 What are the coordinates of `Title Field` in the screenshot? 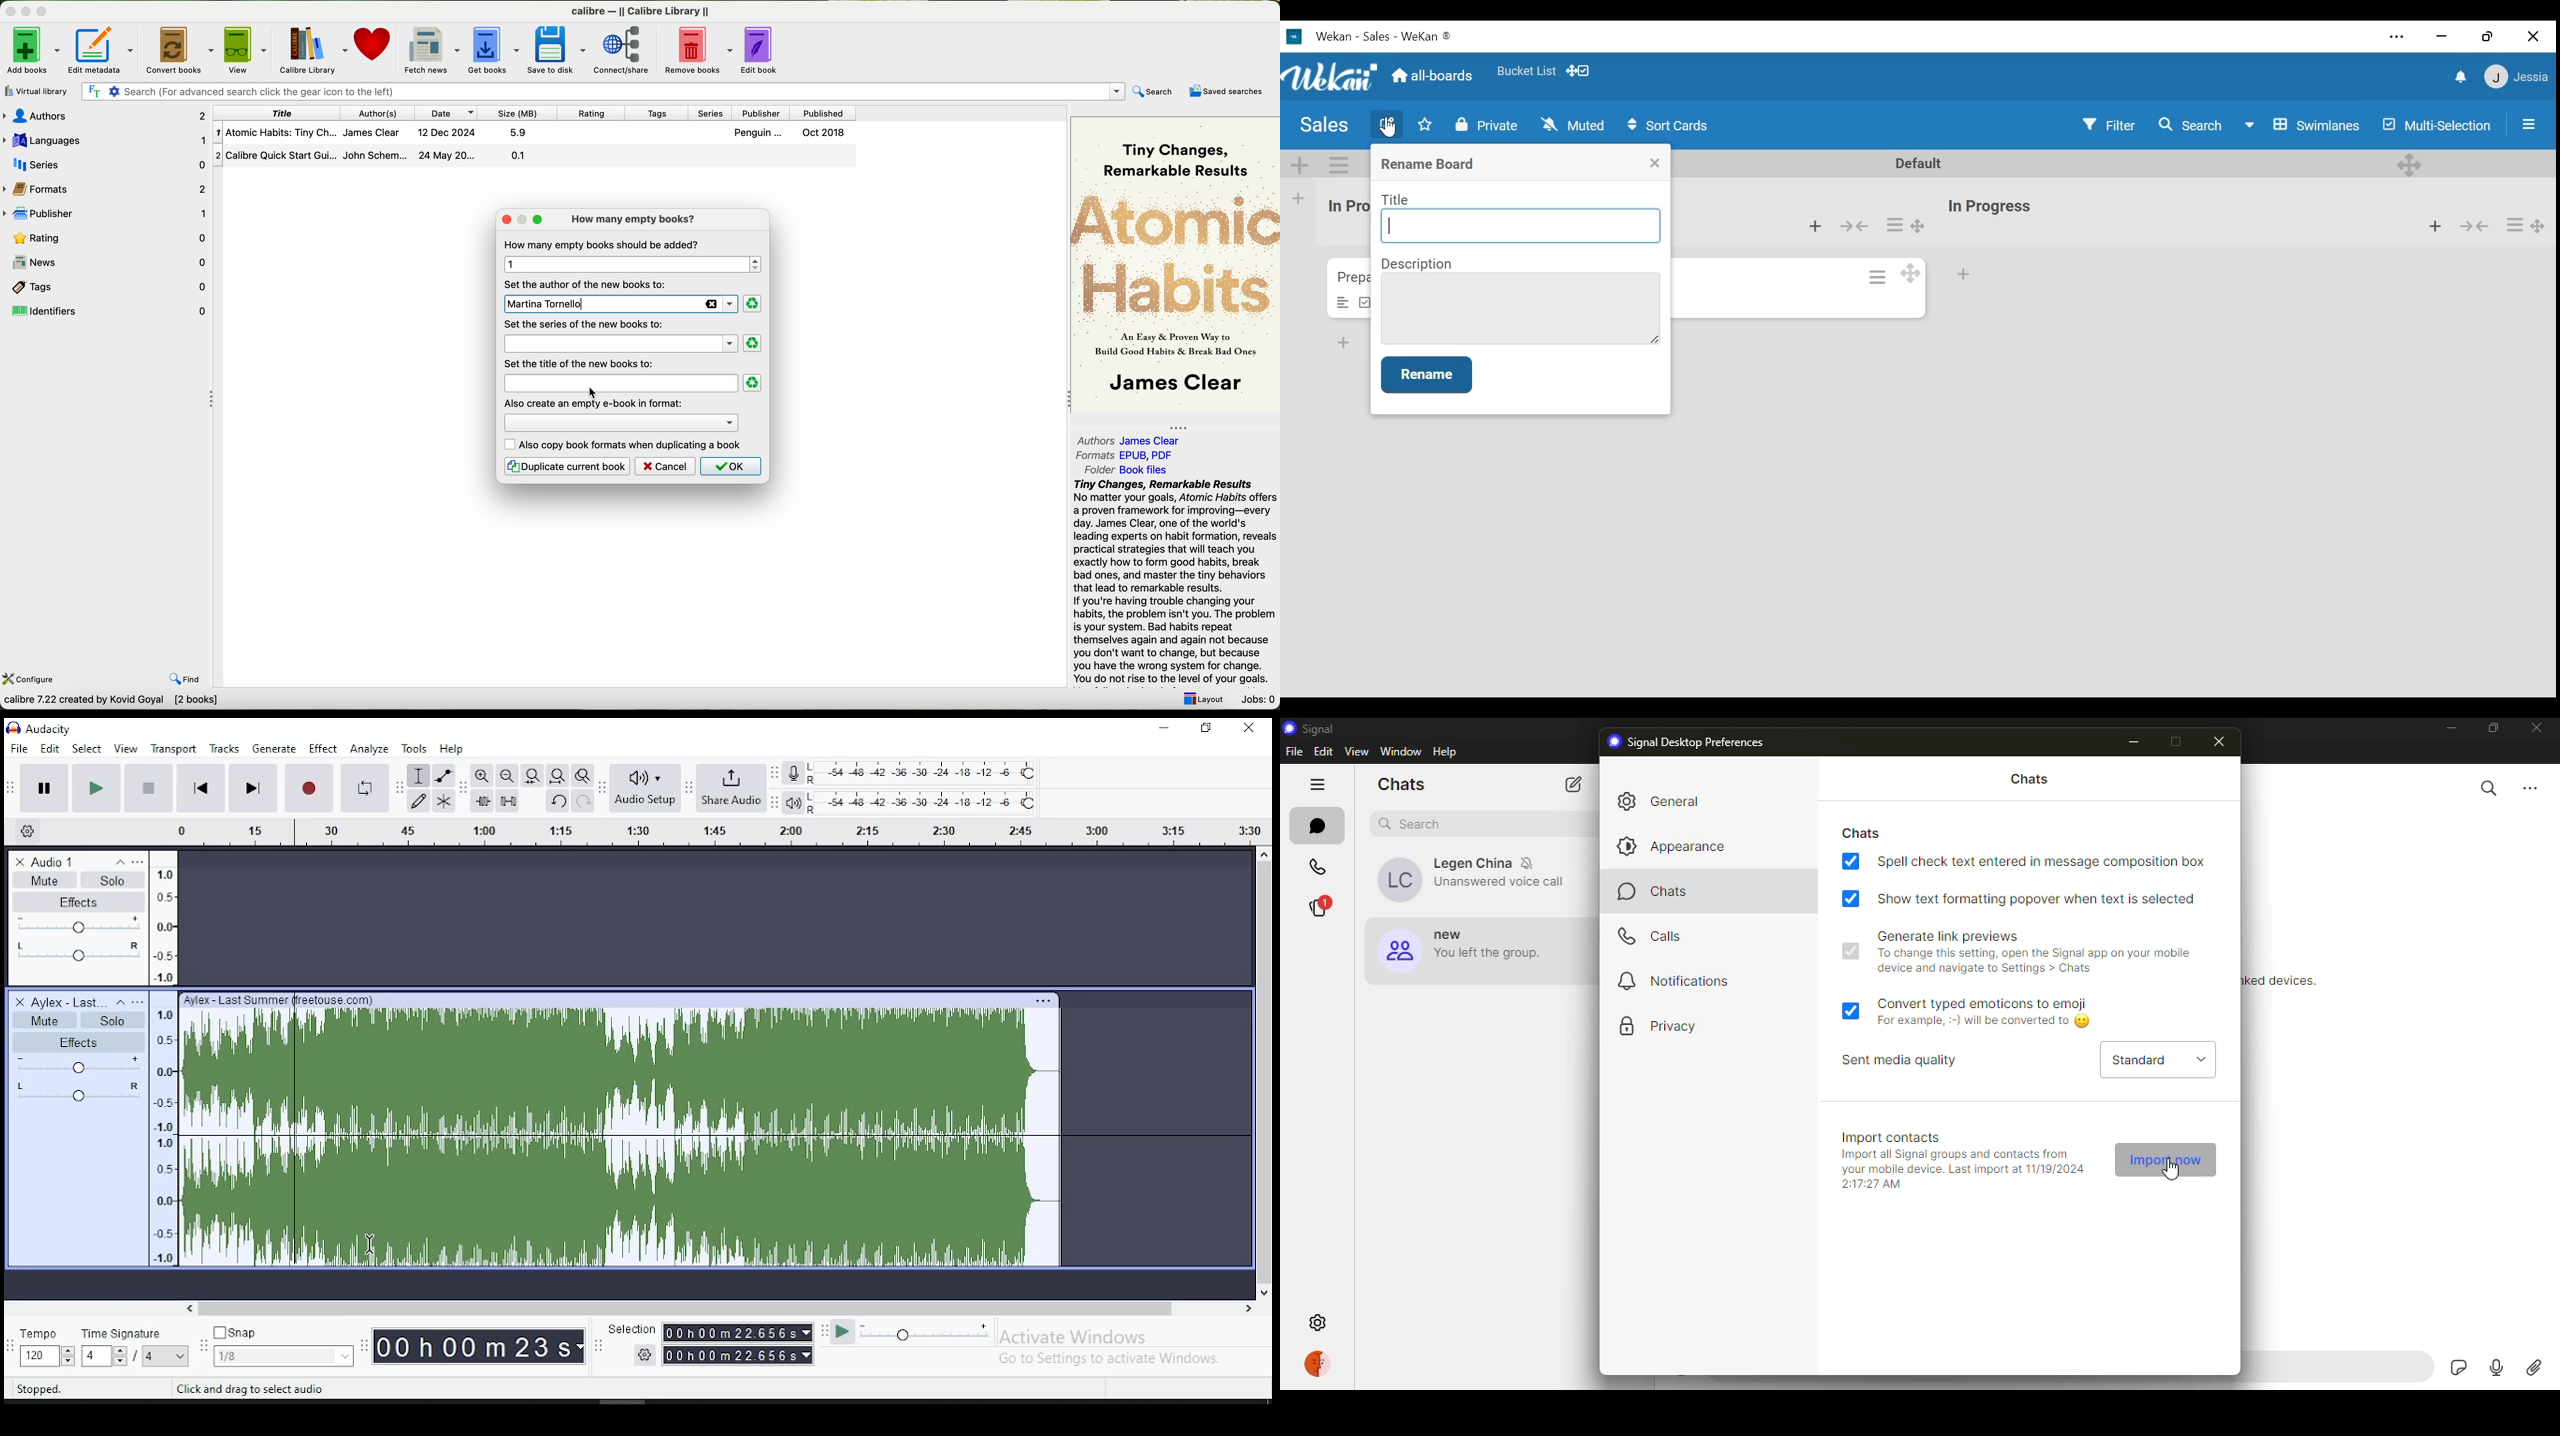 It's located at (1522, 226).